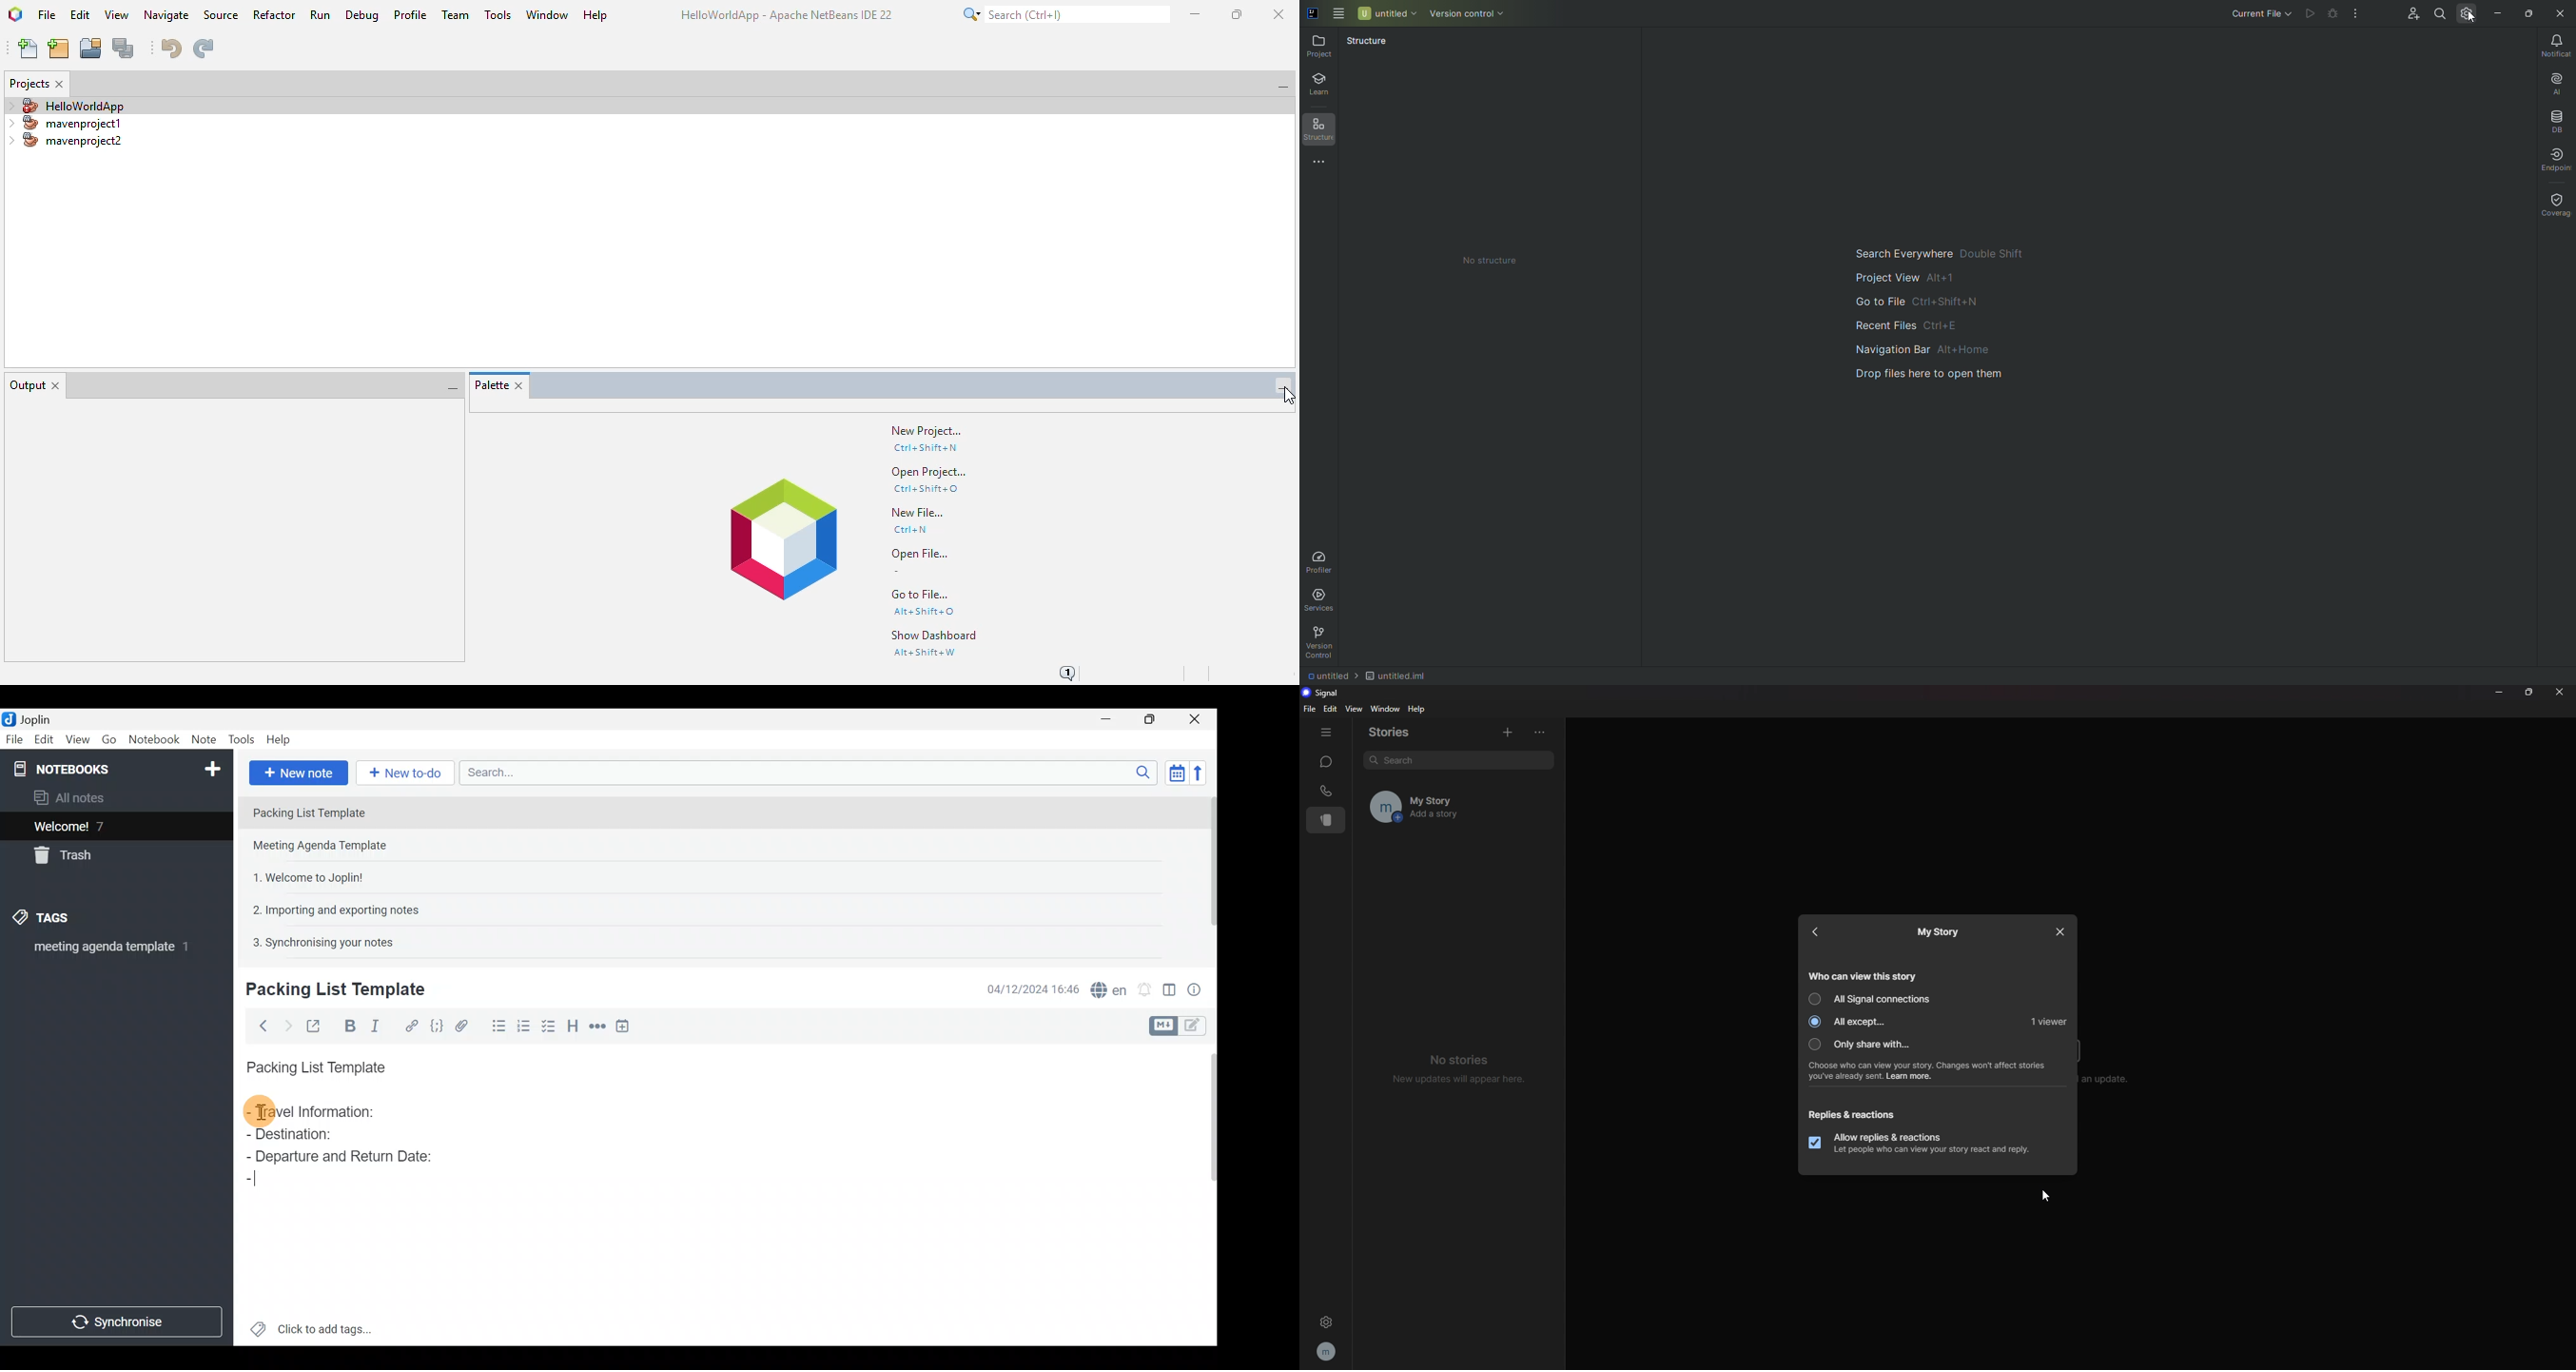  What do you see at coordinates (315, 1024) in the screenshot?
I see `Toggle external editing` at bounding box center [315, 1024].